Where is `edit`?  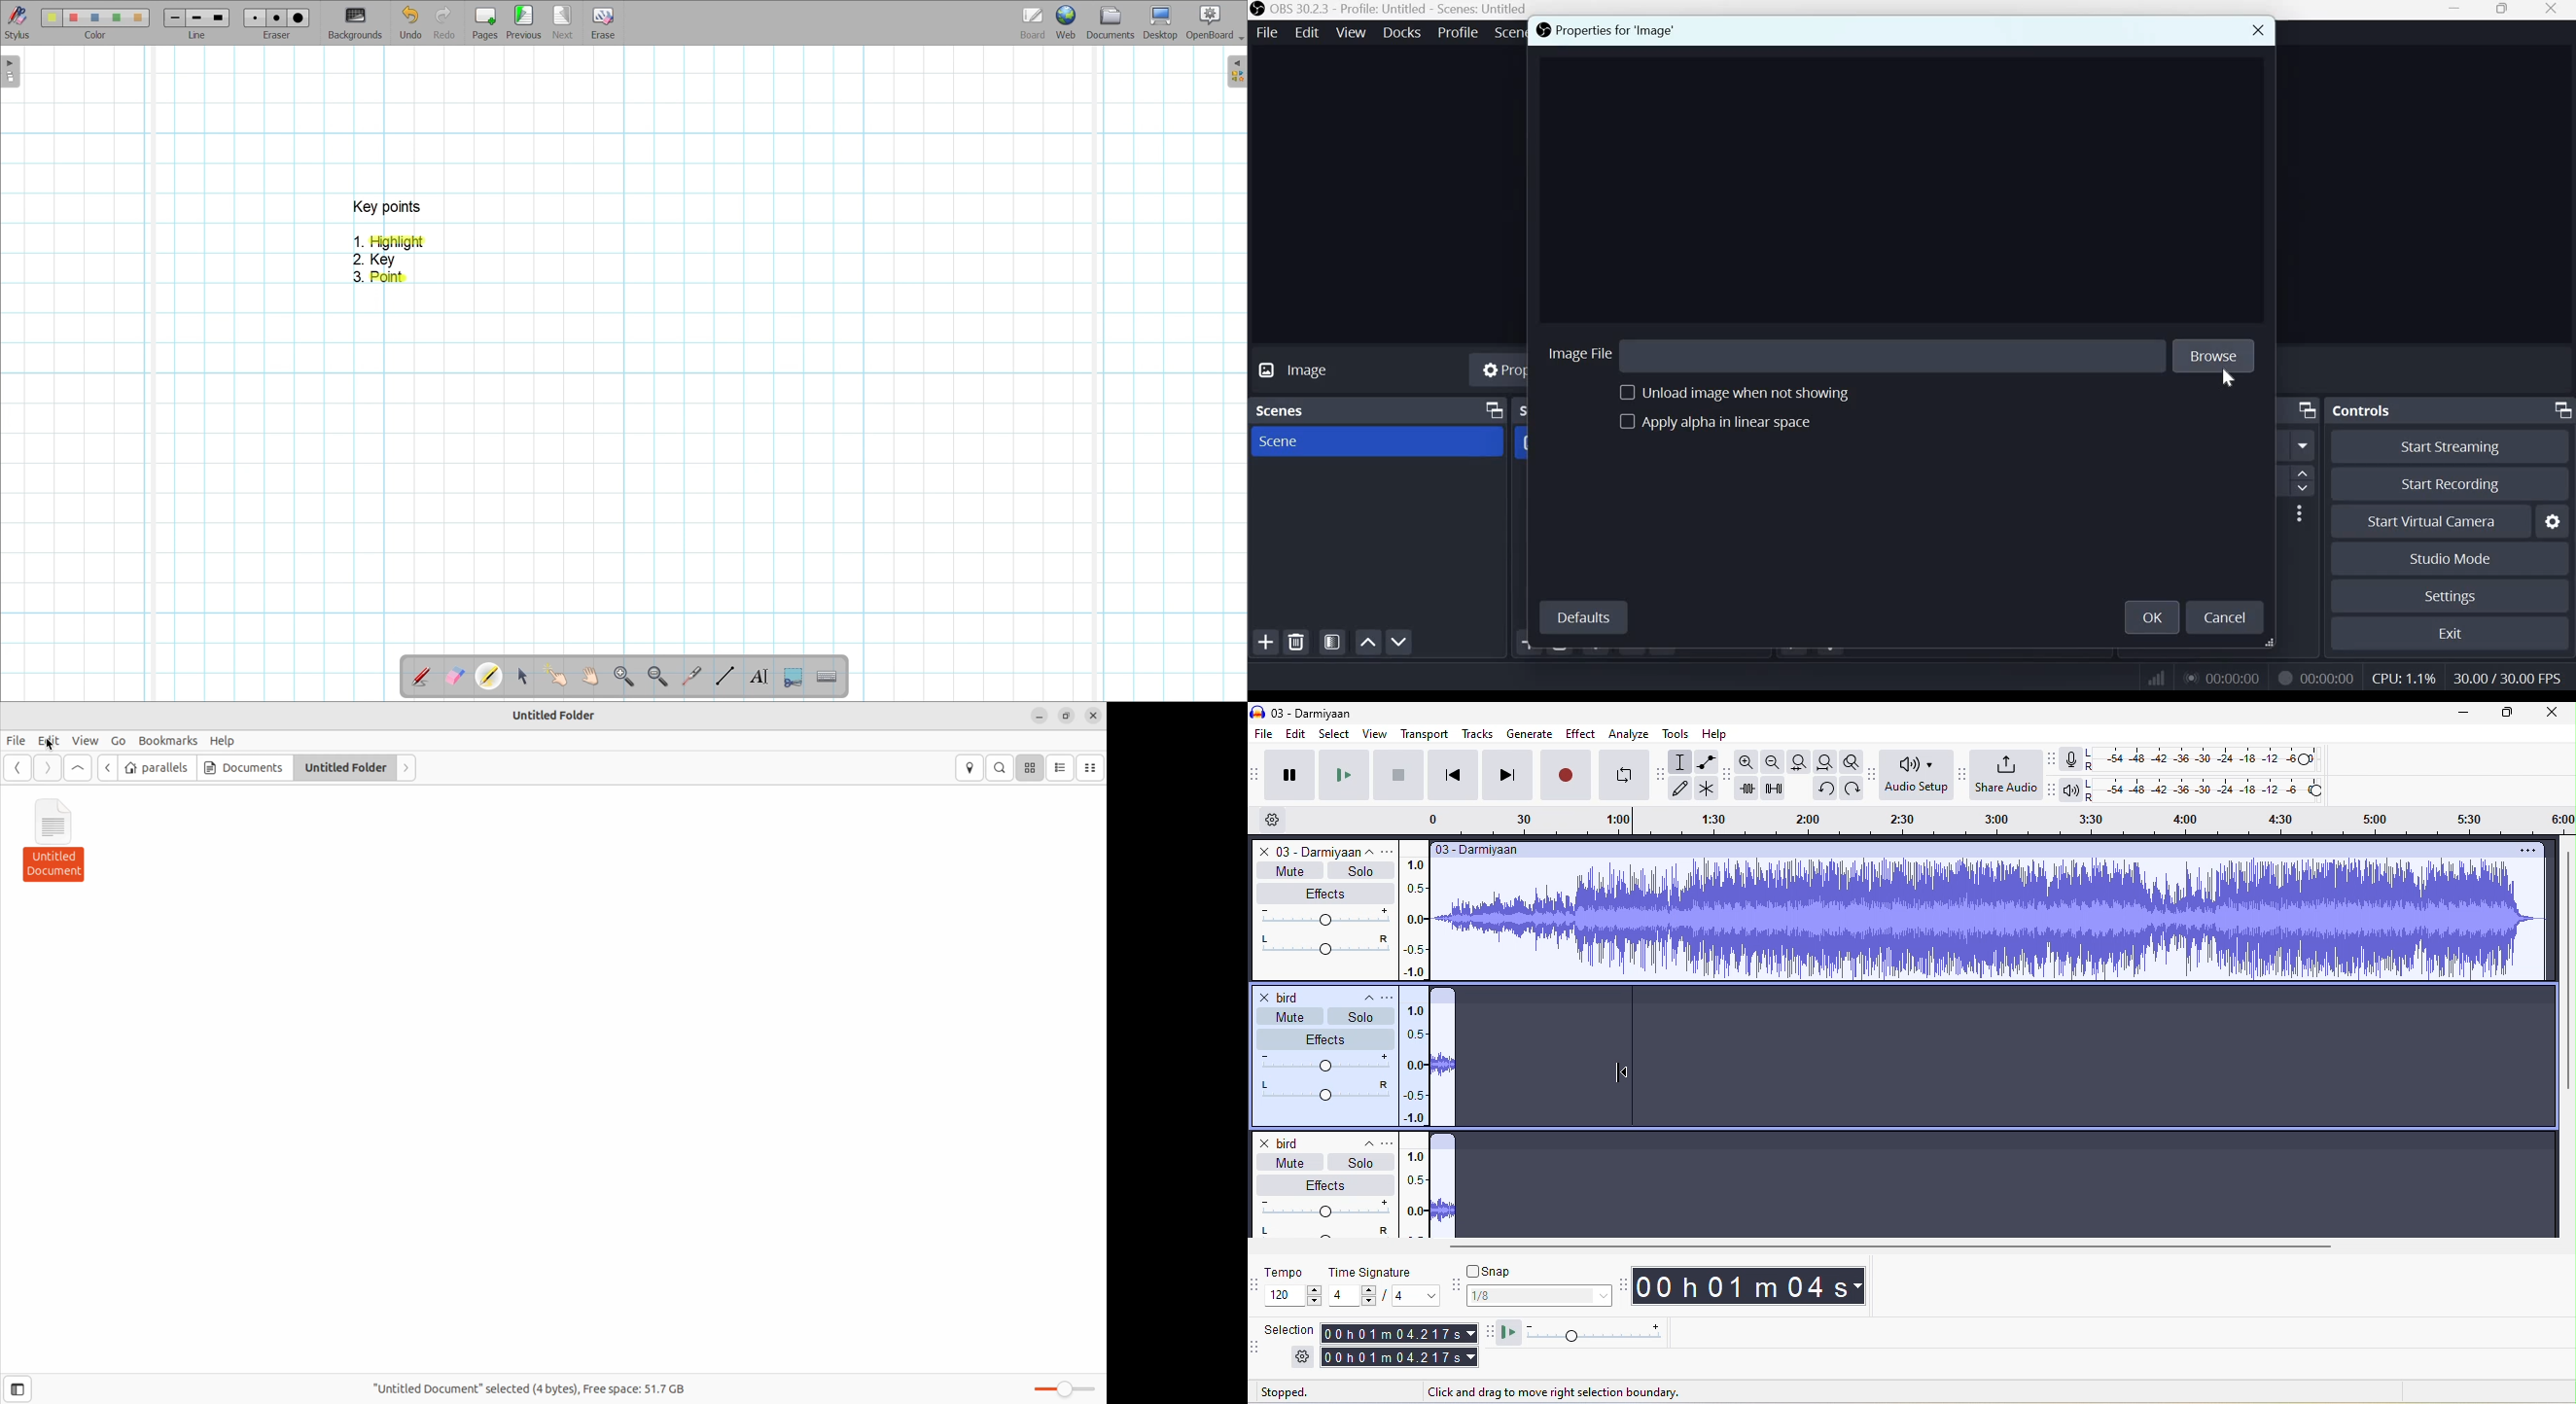
edit is located at coordinates (1299, 735).